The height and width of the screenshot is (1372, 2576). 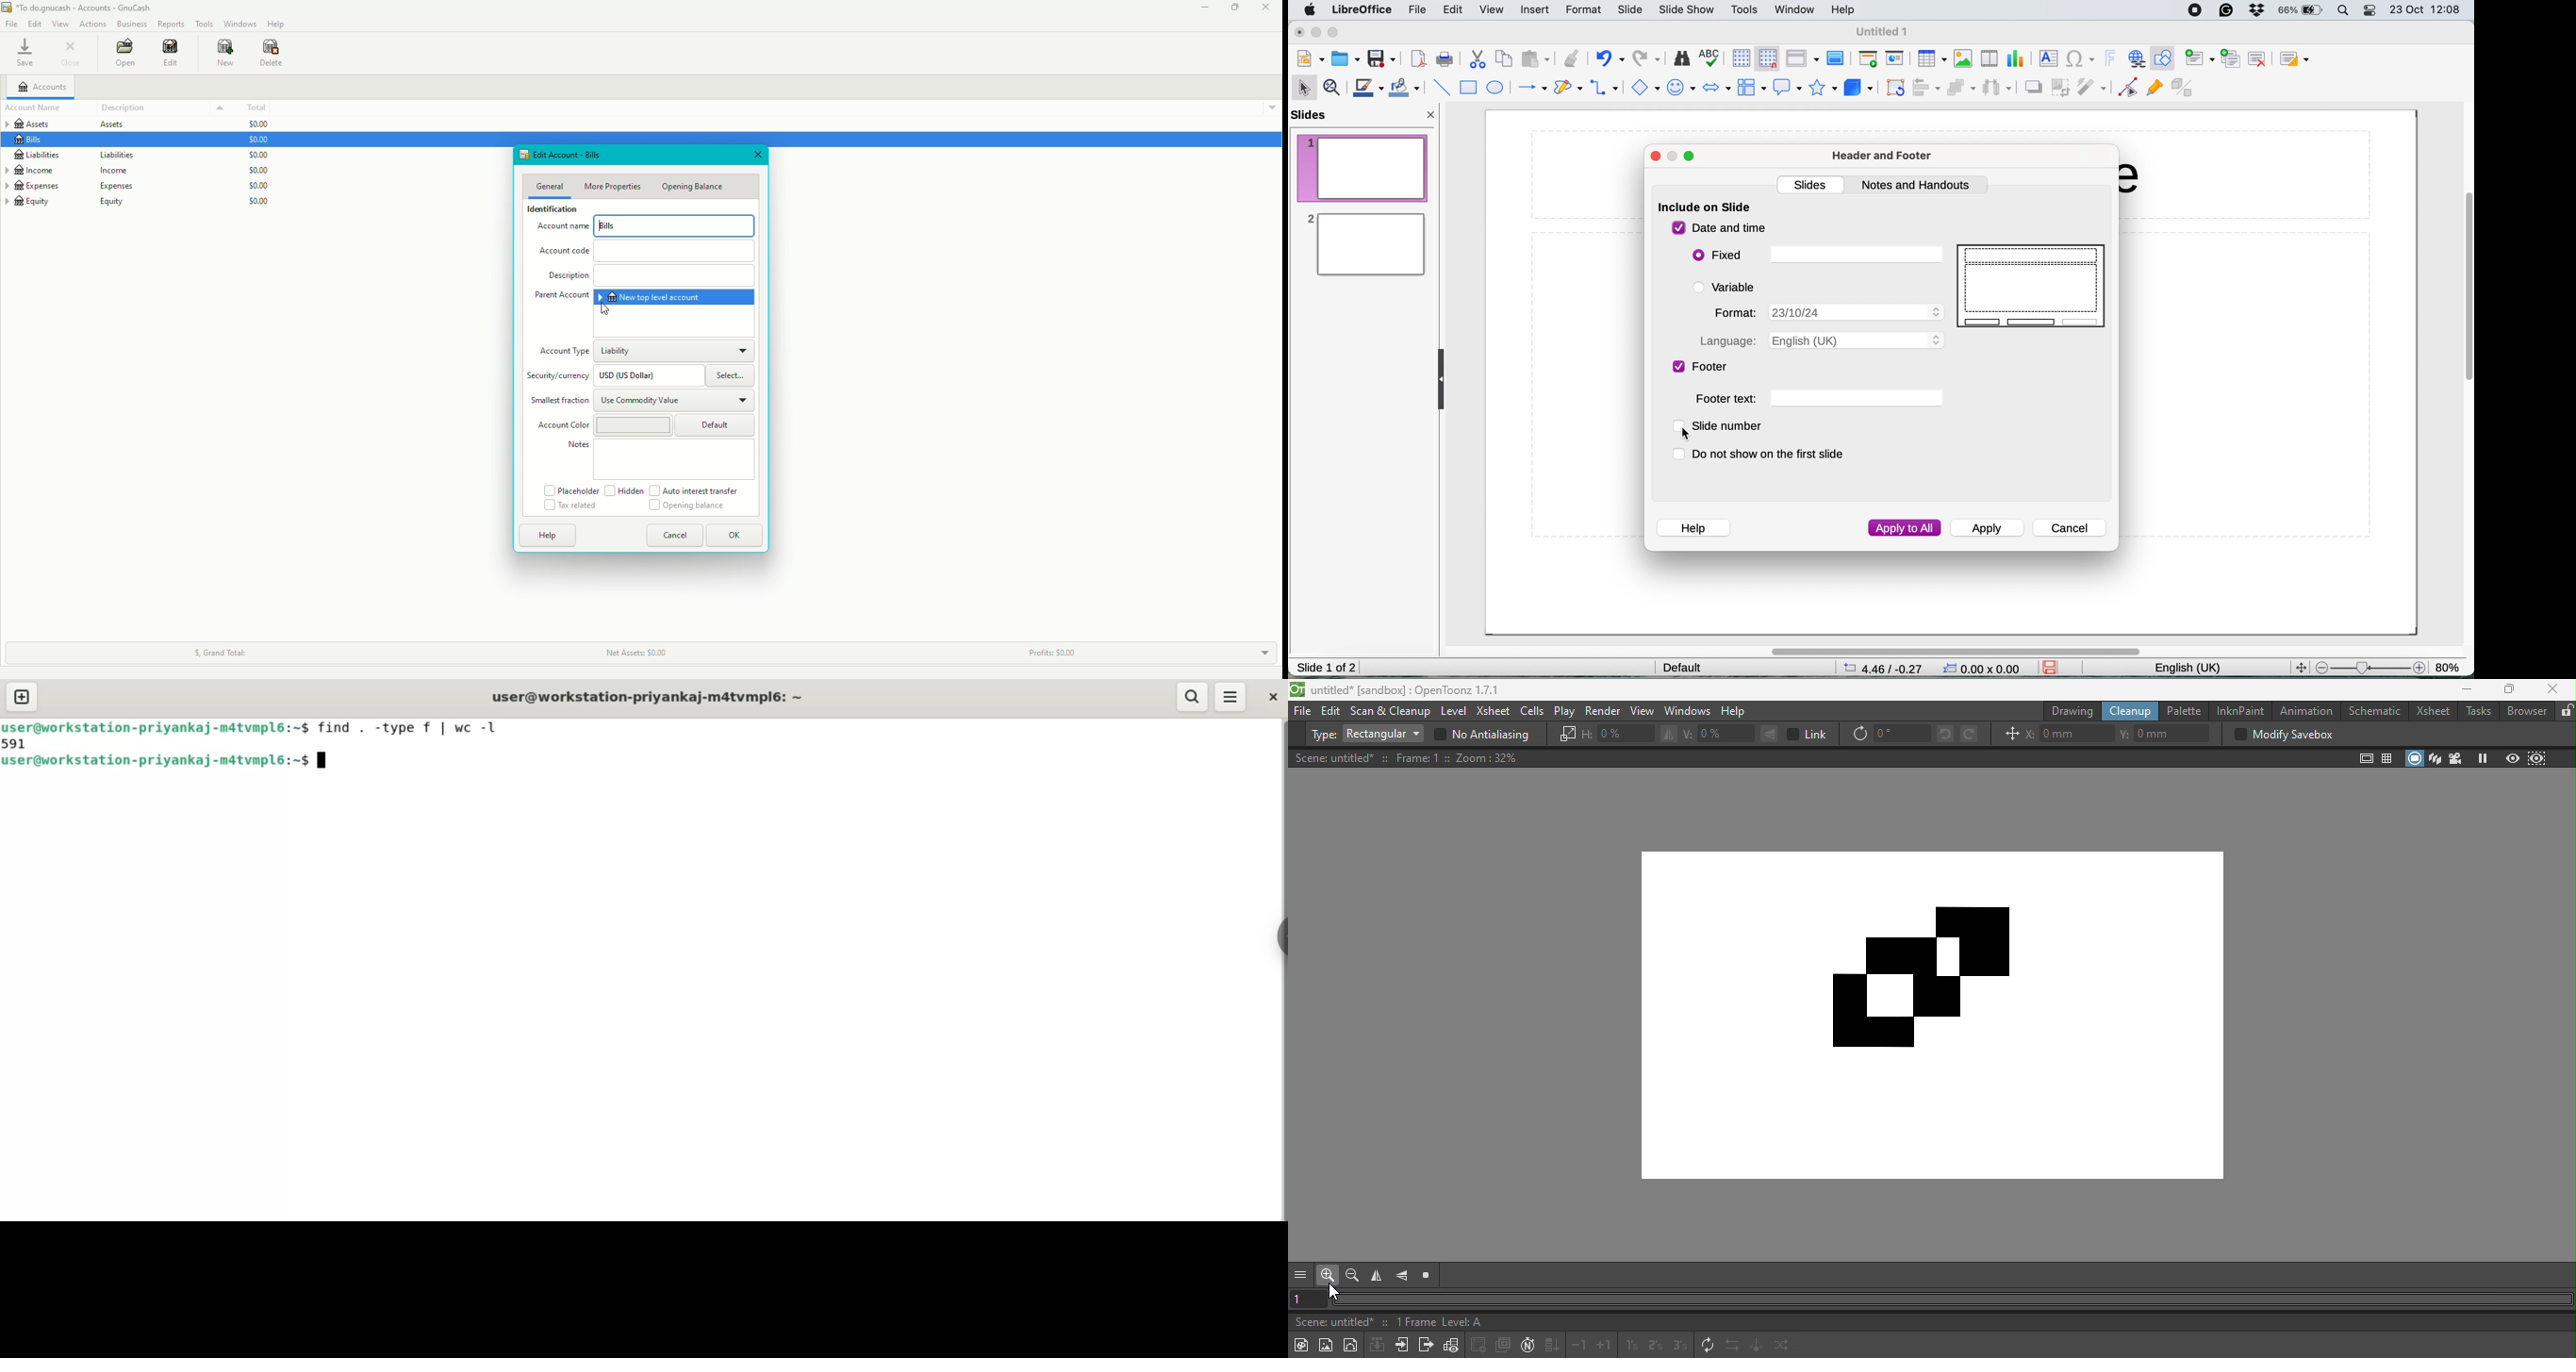 What do you see at coordinates (1732, 287) in the screenshot?
I see `variable` at bounding box center [1732, 287].